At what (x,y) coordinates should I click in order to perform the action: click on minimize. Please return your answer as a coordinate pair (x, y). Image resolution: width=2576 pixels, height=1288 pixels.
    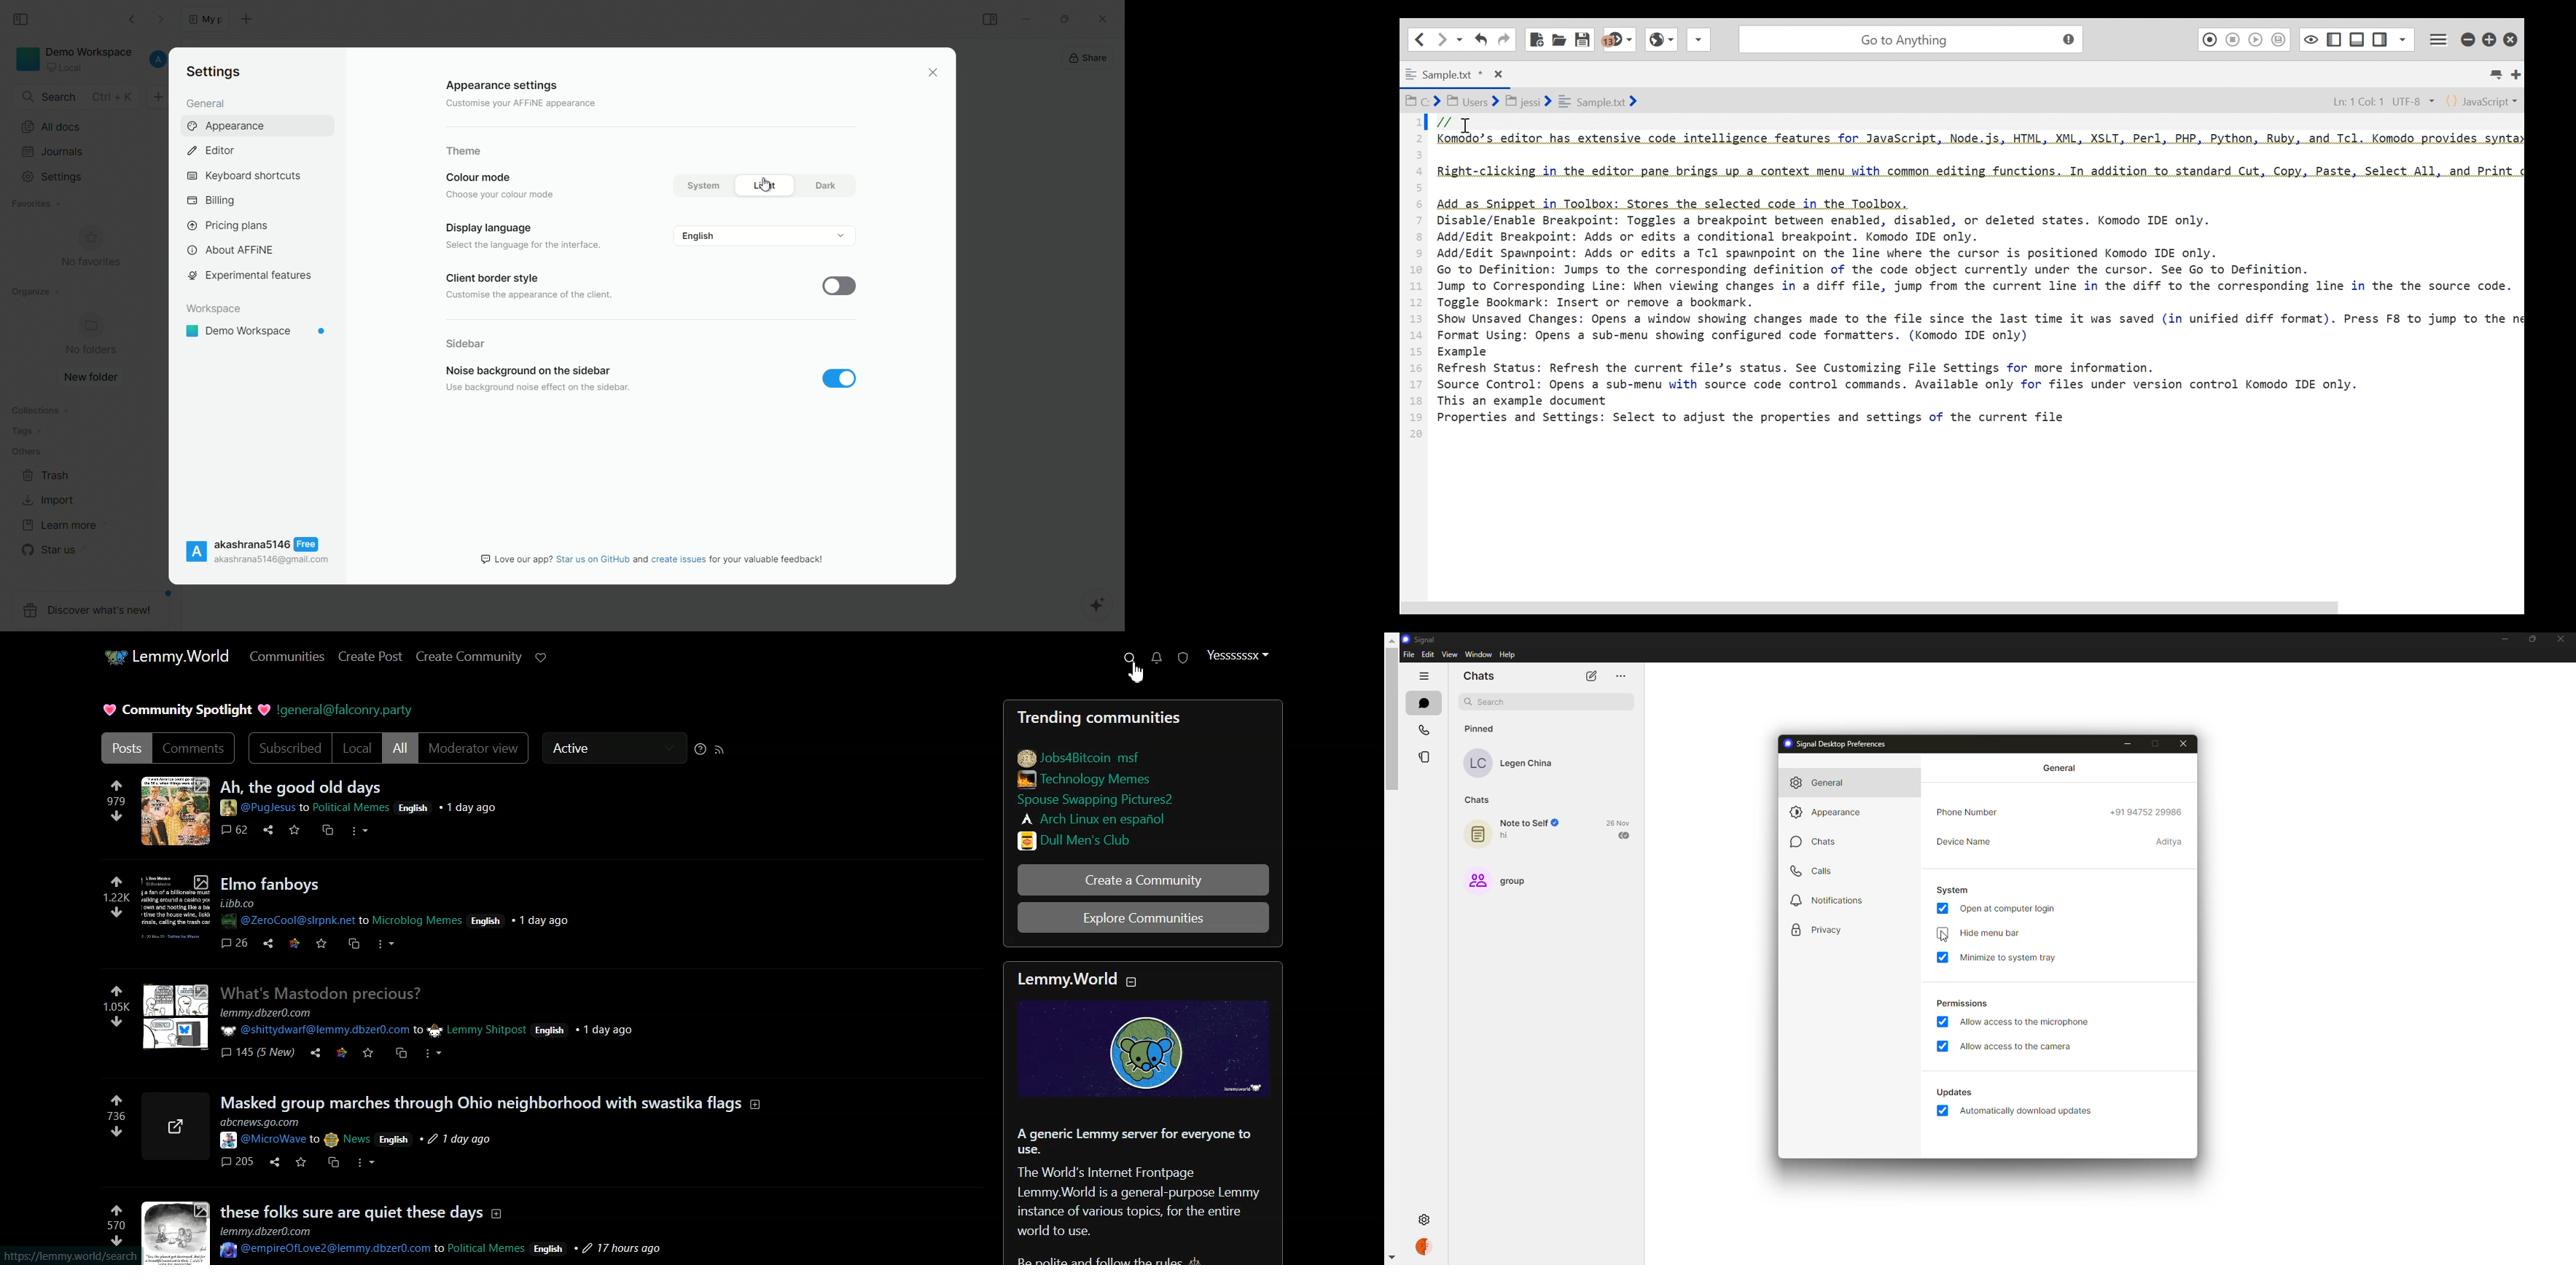
    Looking at the image, I should click on (2502, 639).